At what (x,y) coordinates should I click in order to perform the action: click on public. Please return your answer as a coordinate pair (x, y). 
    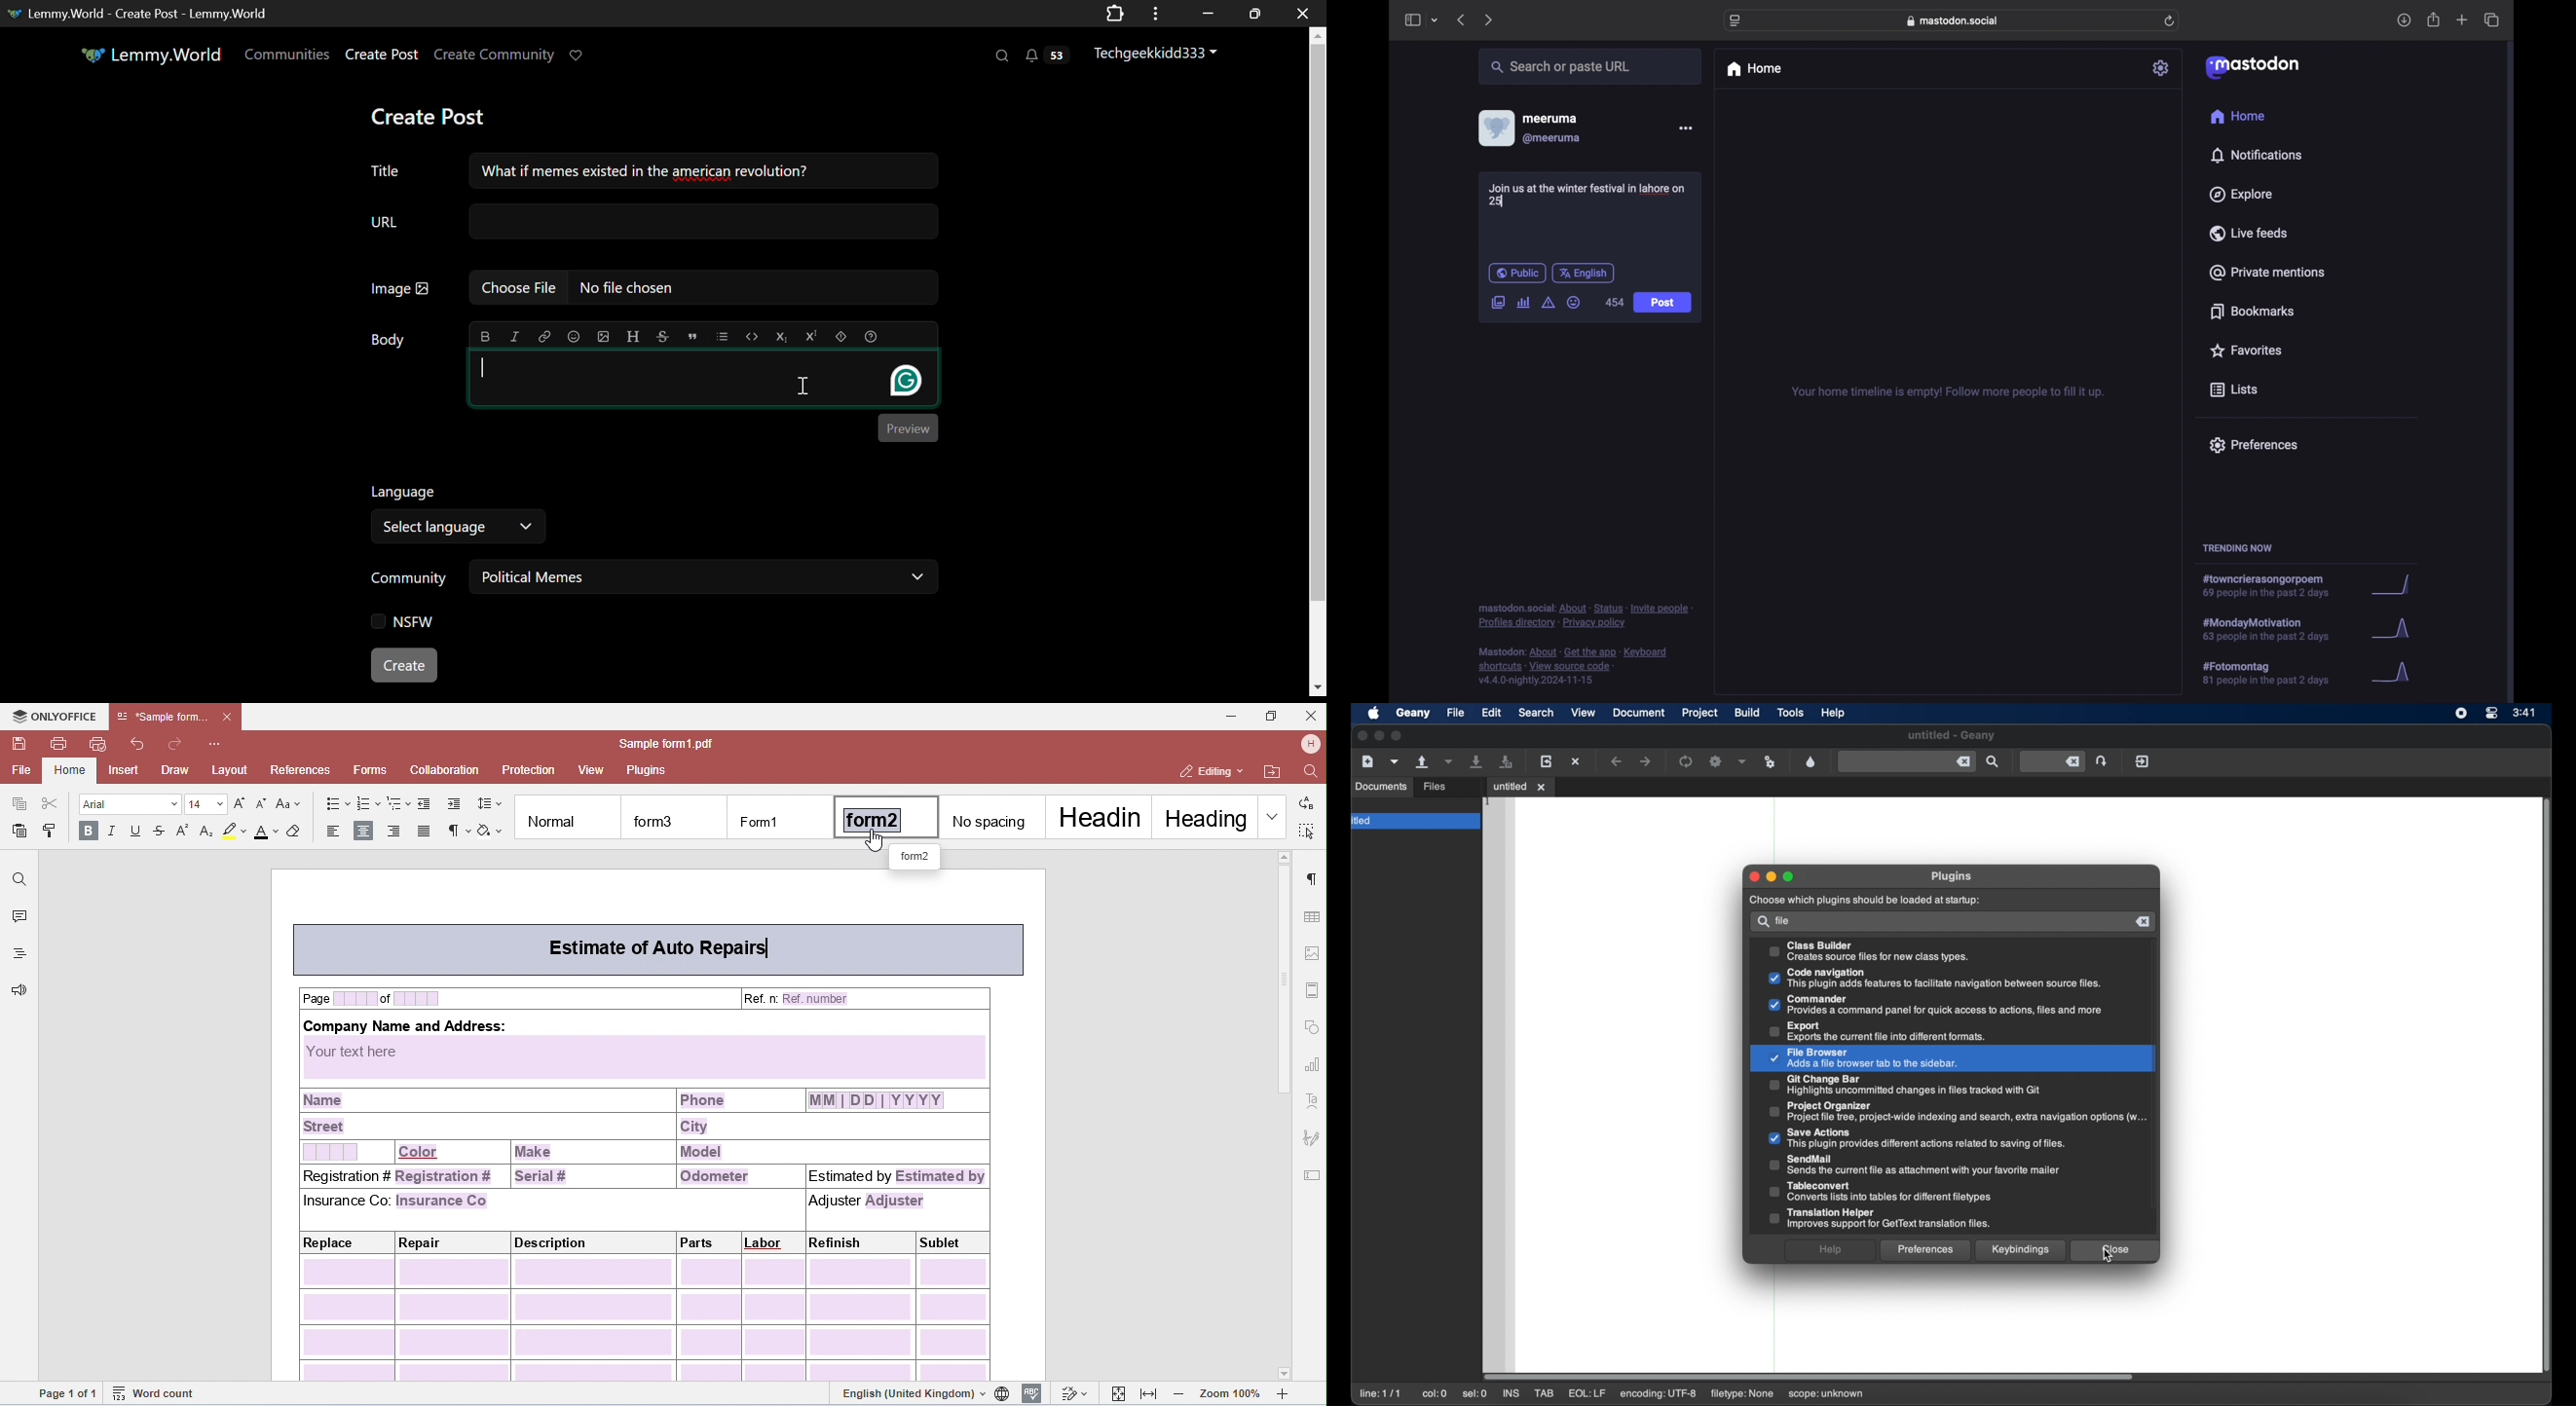
    Looking at the image, I should click on (1517, 273).